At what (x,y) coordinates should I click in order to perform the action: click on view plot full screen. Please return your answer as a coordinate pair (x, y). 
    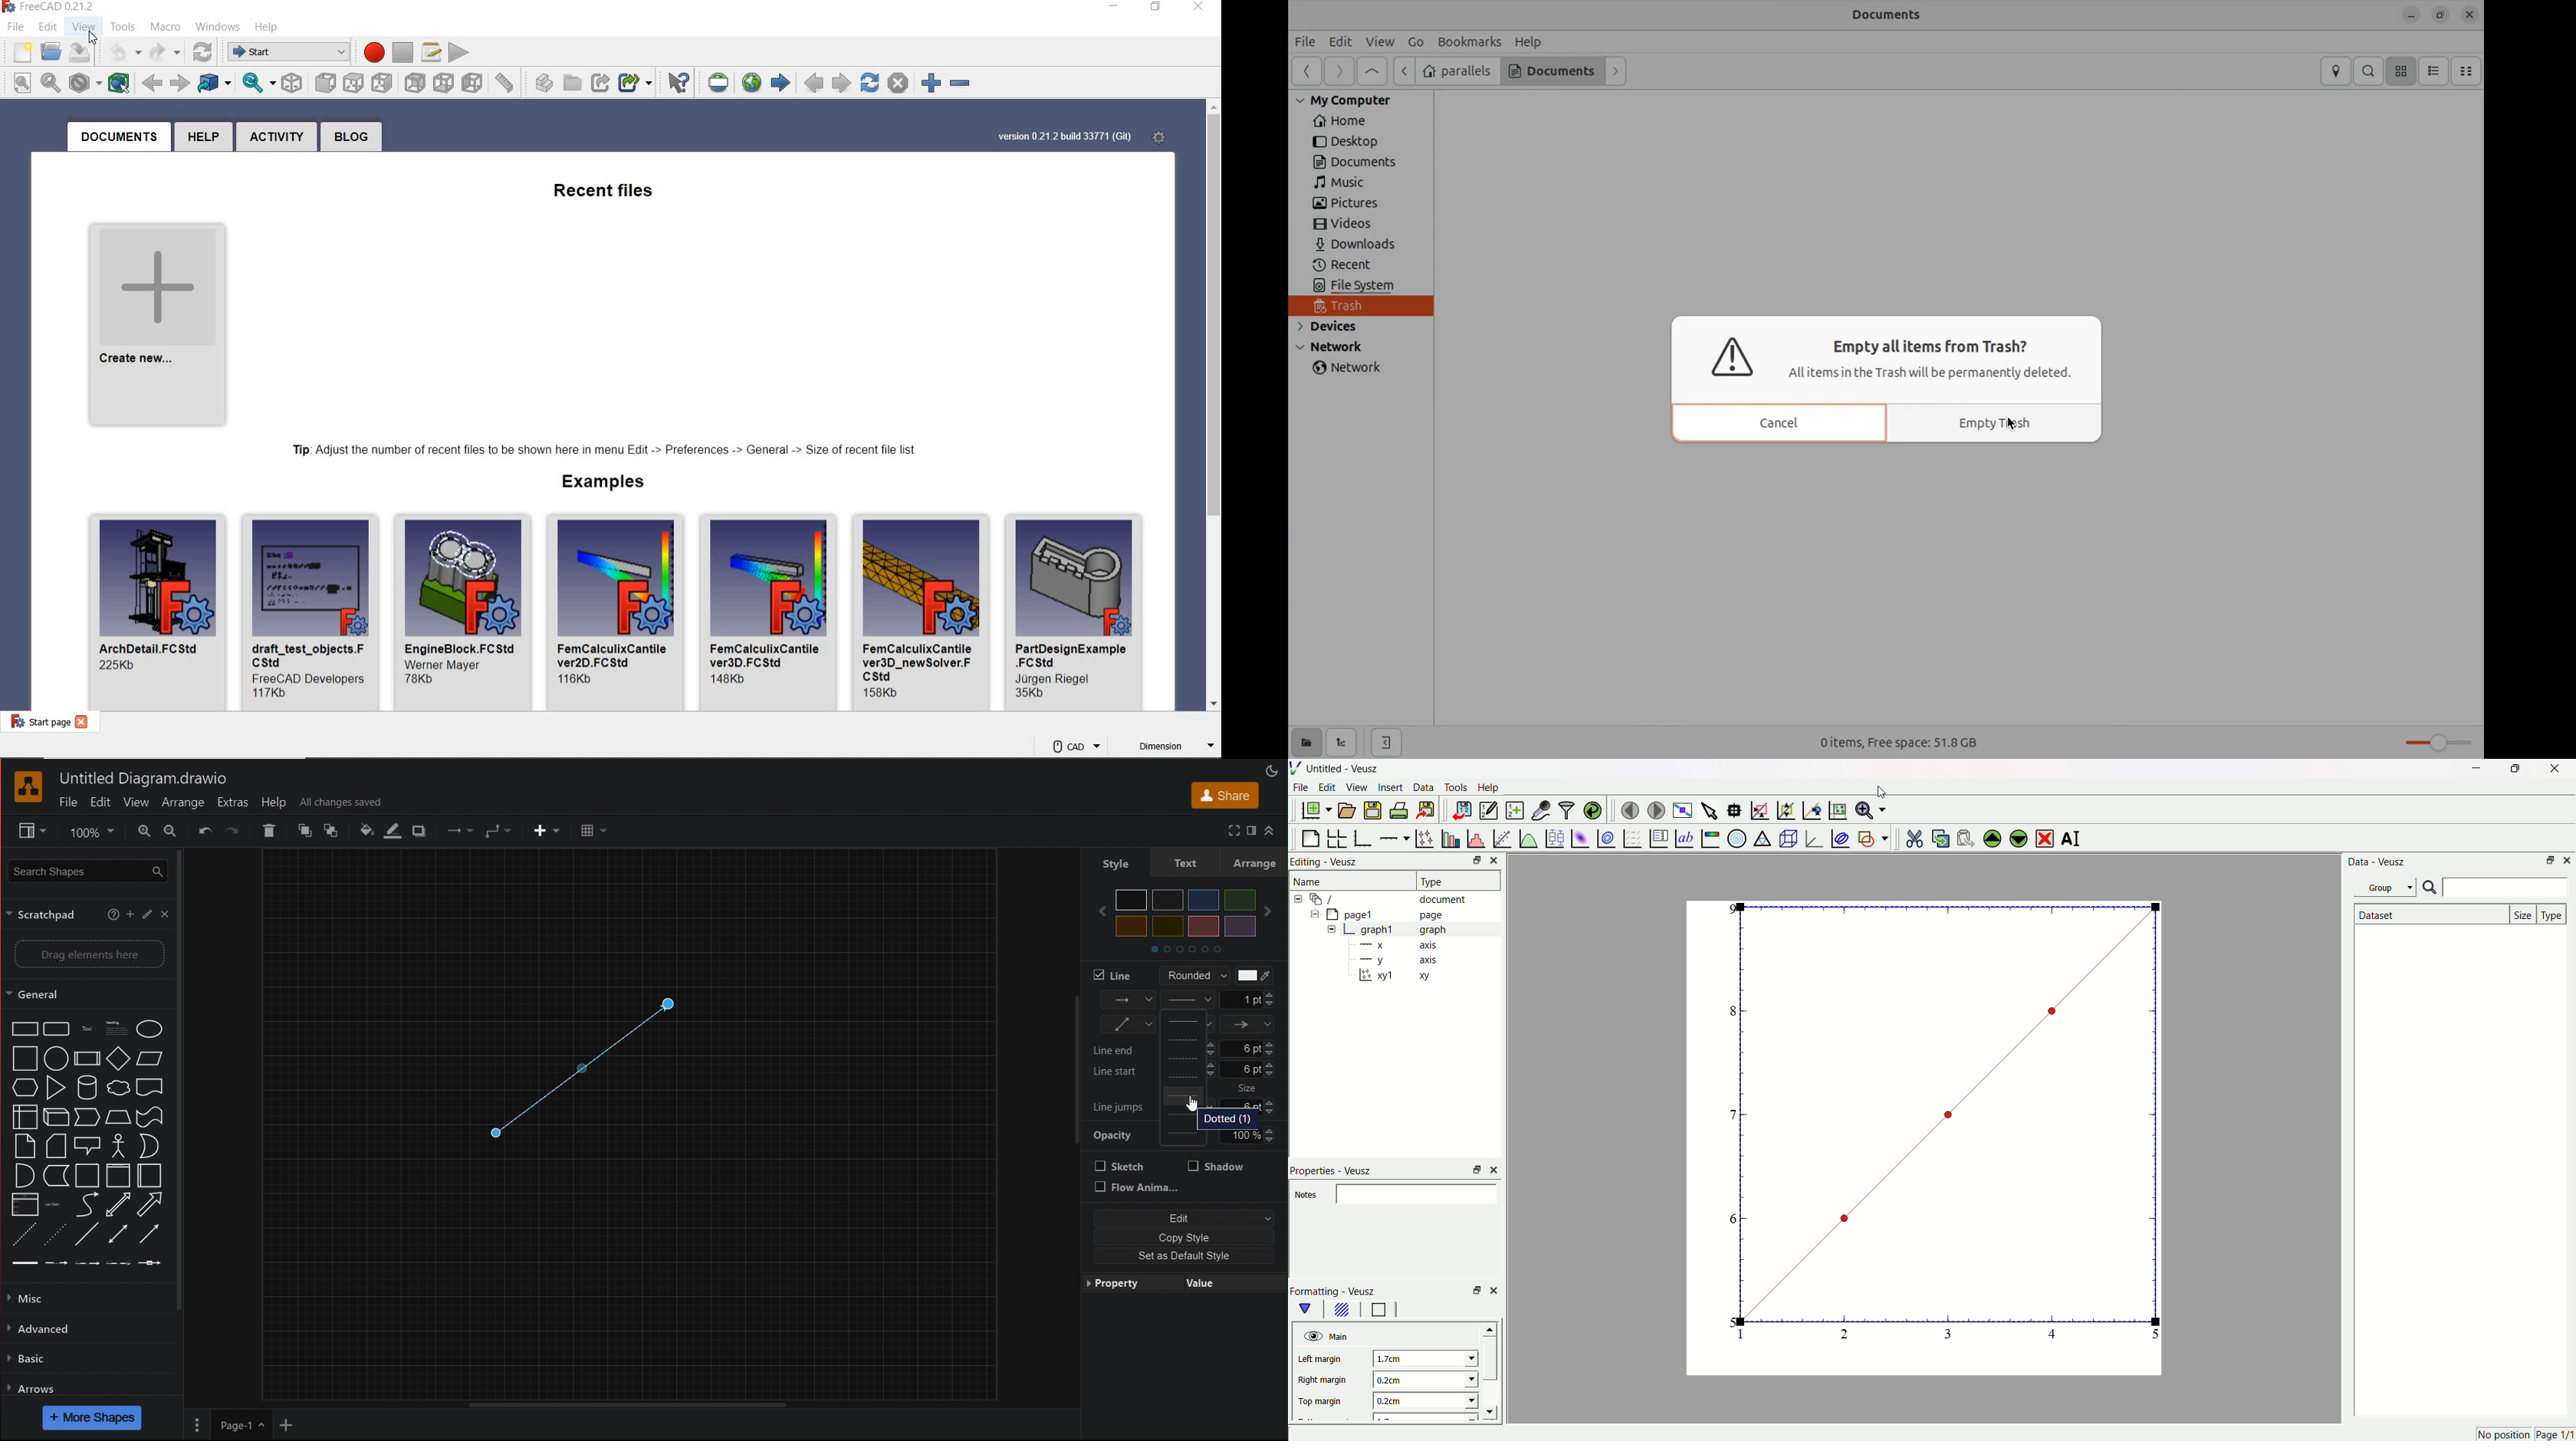
    Looking at the image, I should click on (1683, 808).